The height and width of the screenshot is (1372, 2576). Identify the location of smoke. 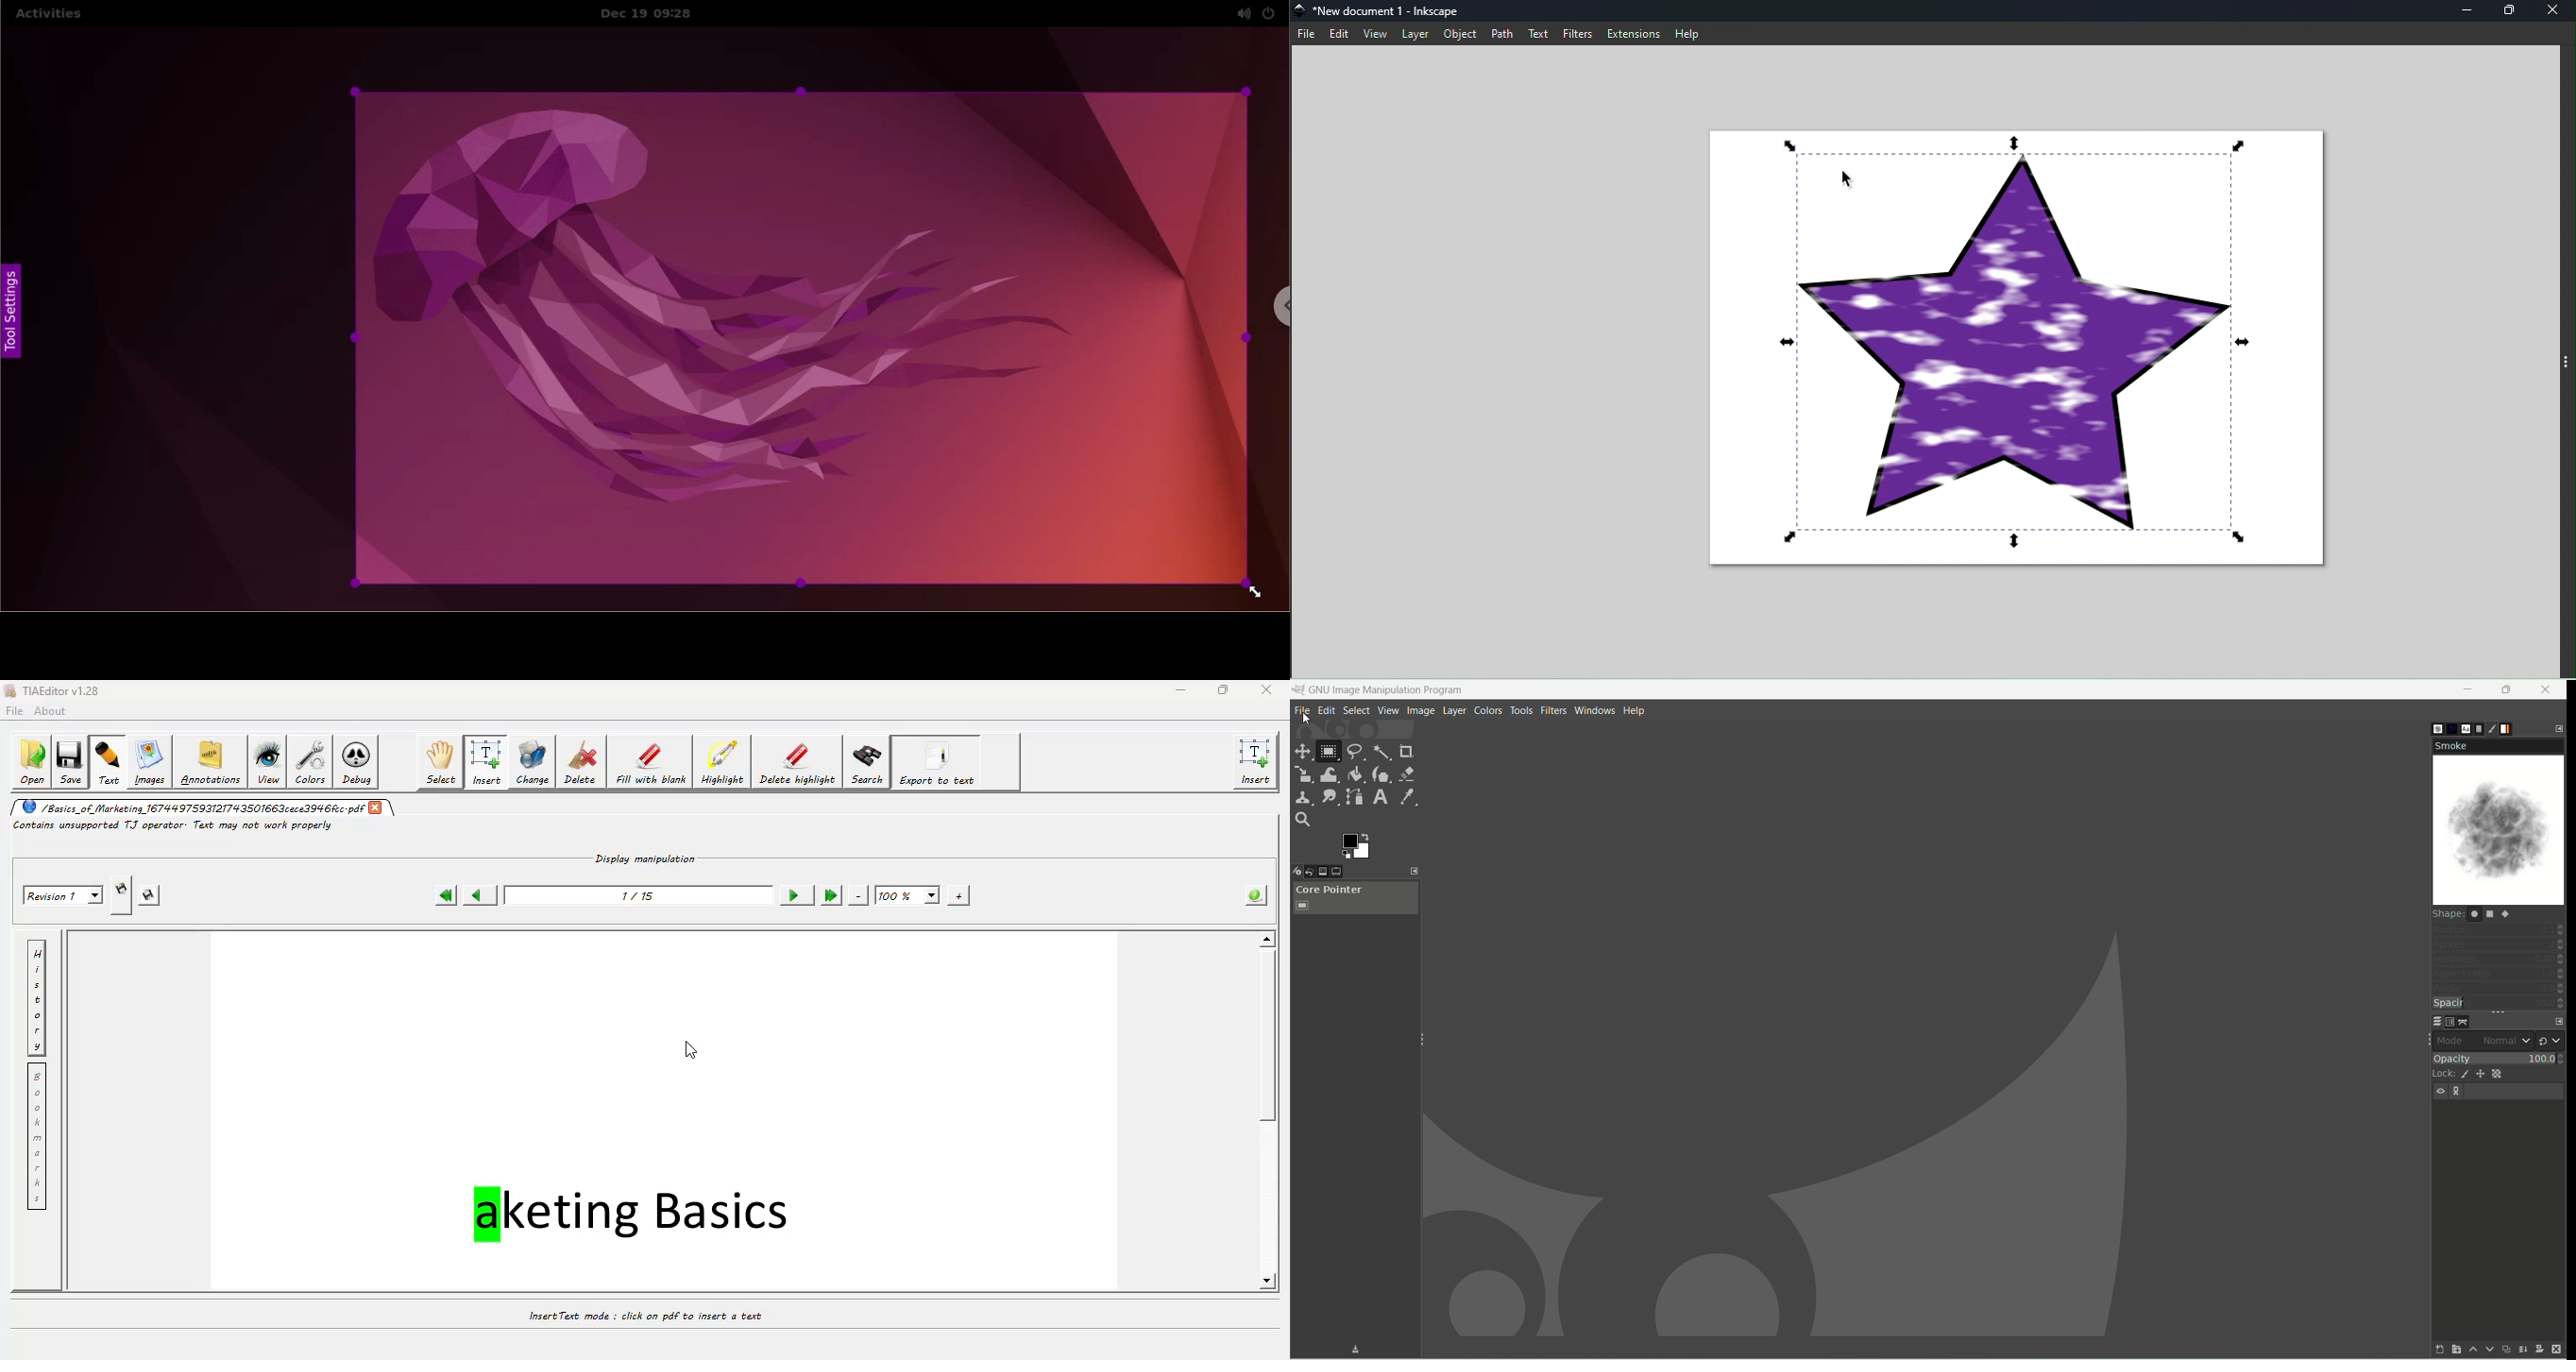
(2498, 746).